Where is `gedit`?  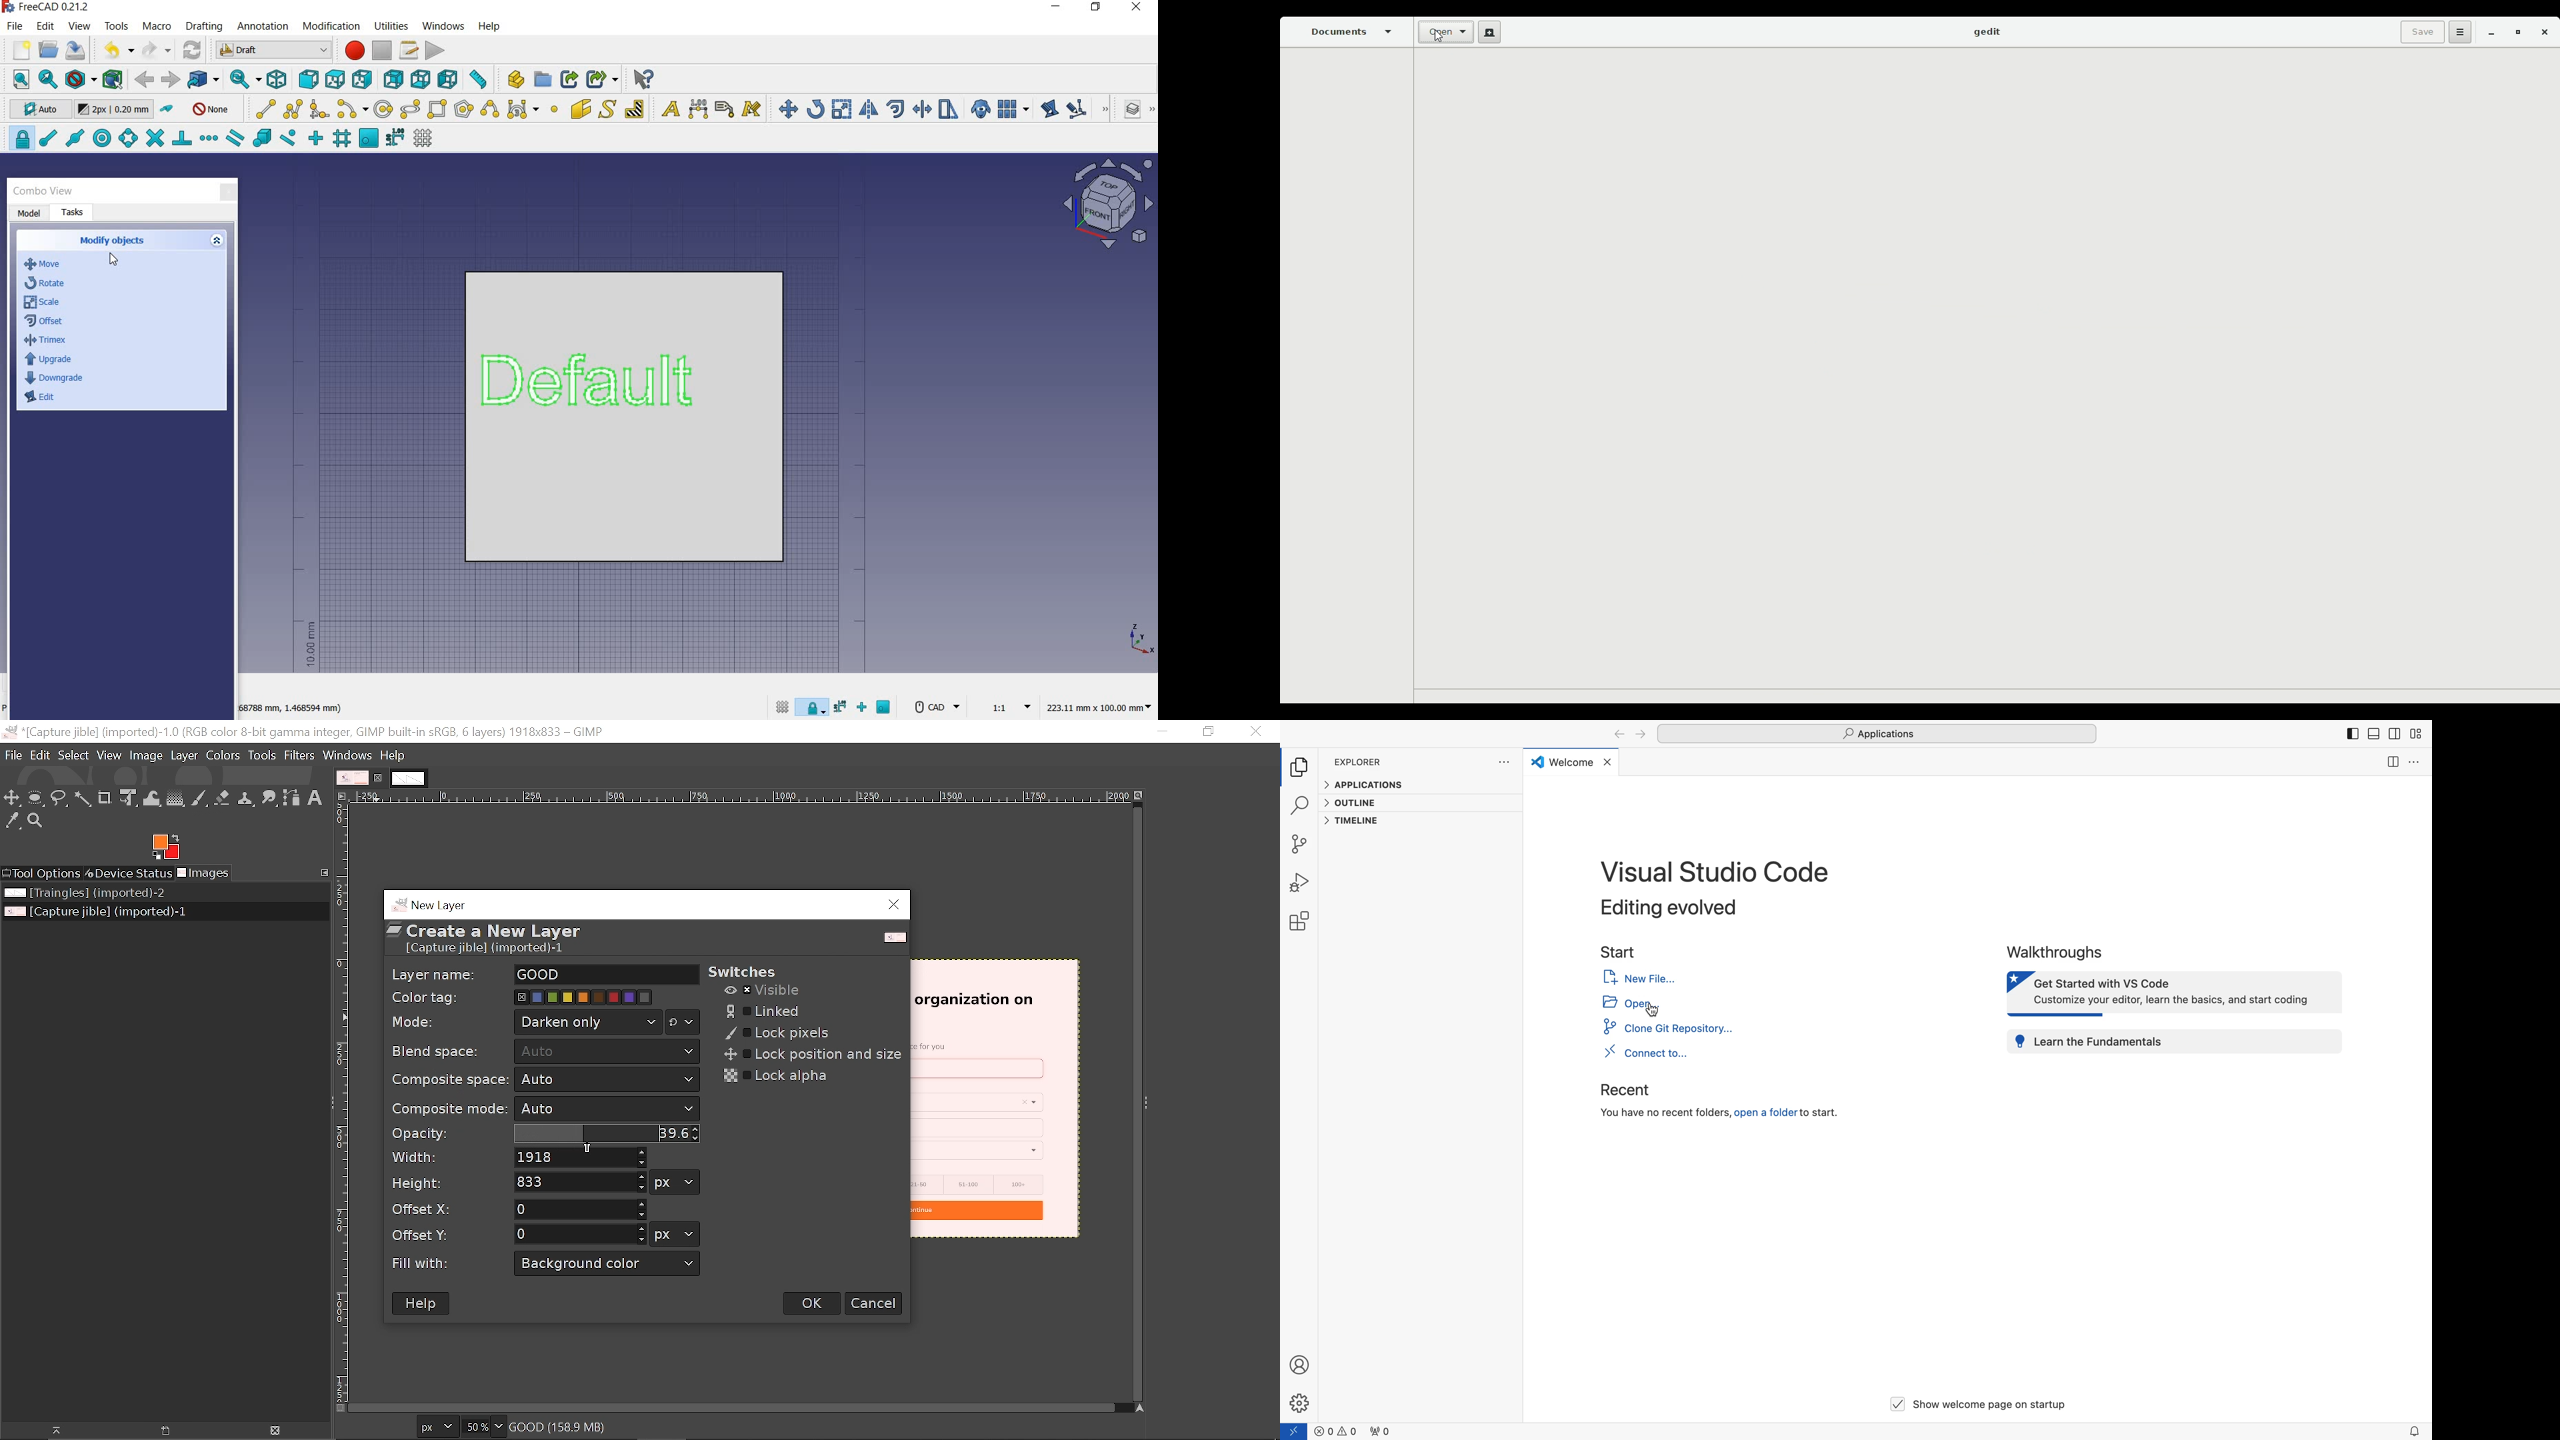
gedit is located at coordinates (1986, 33).